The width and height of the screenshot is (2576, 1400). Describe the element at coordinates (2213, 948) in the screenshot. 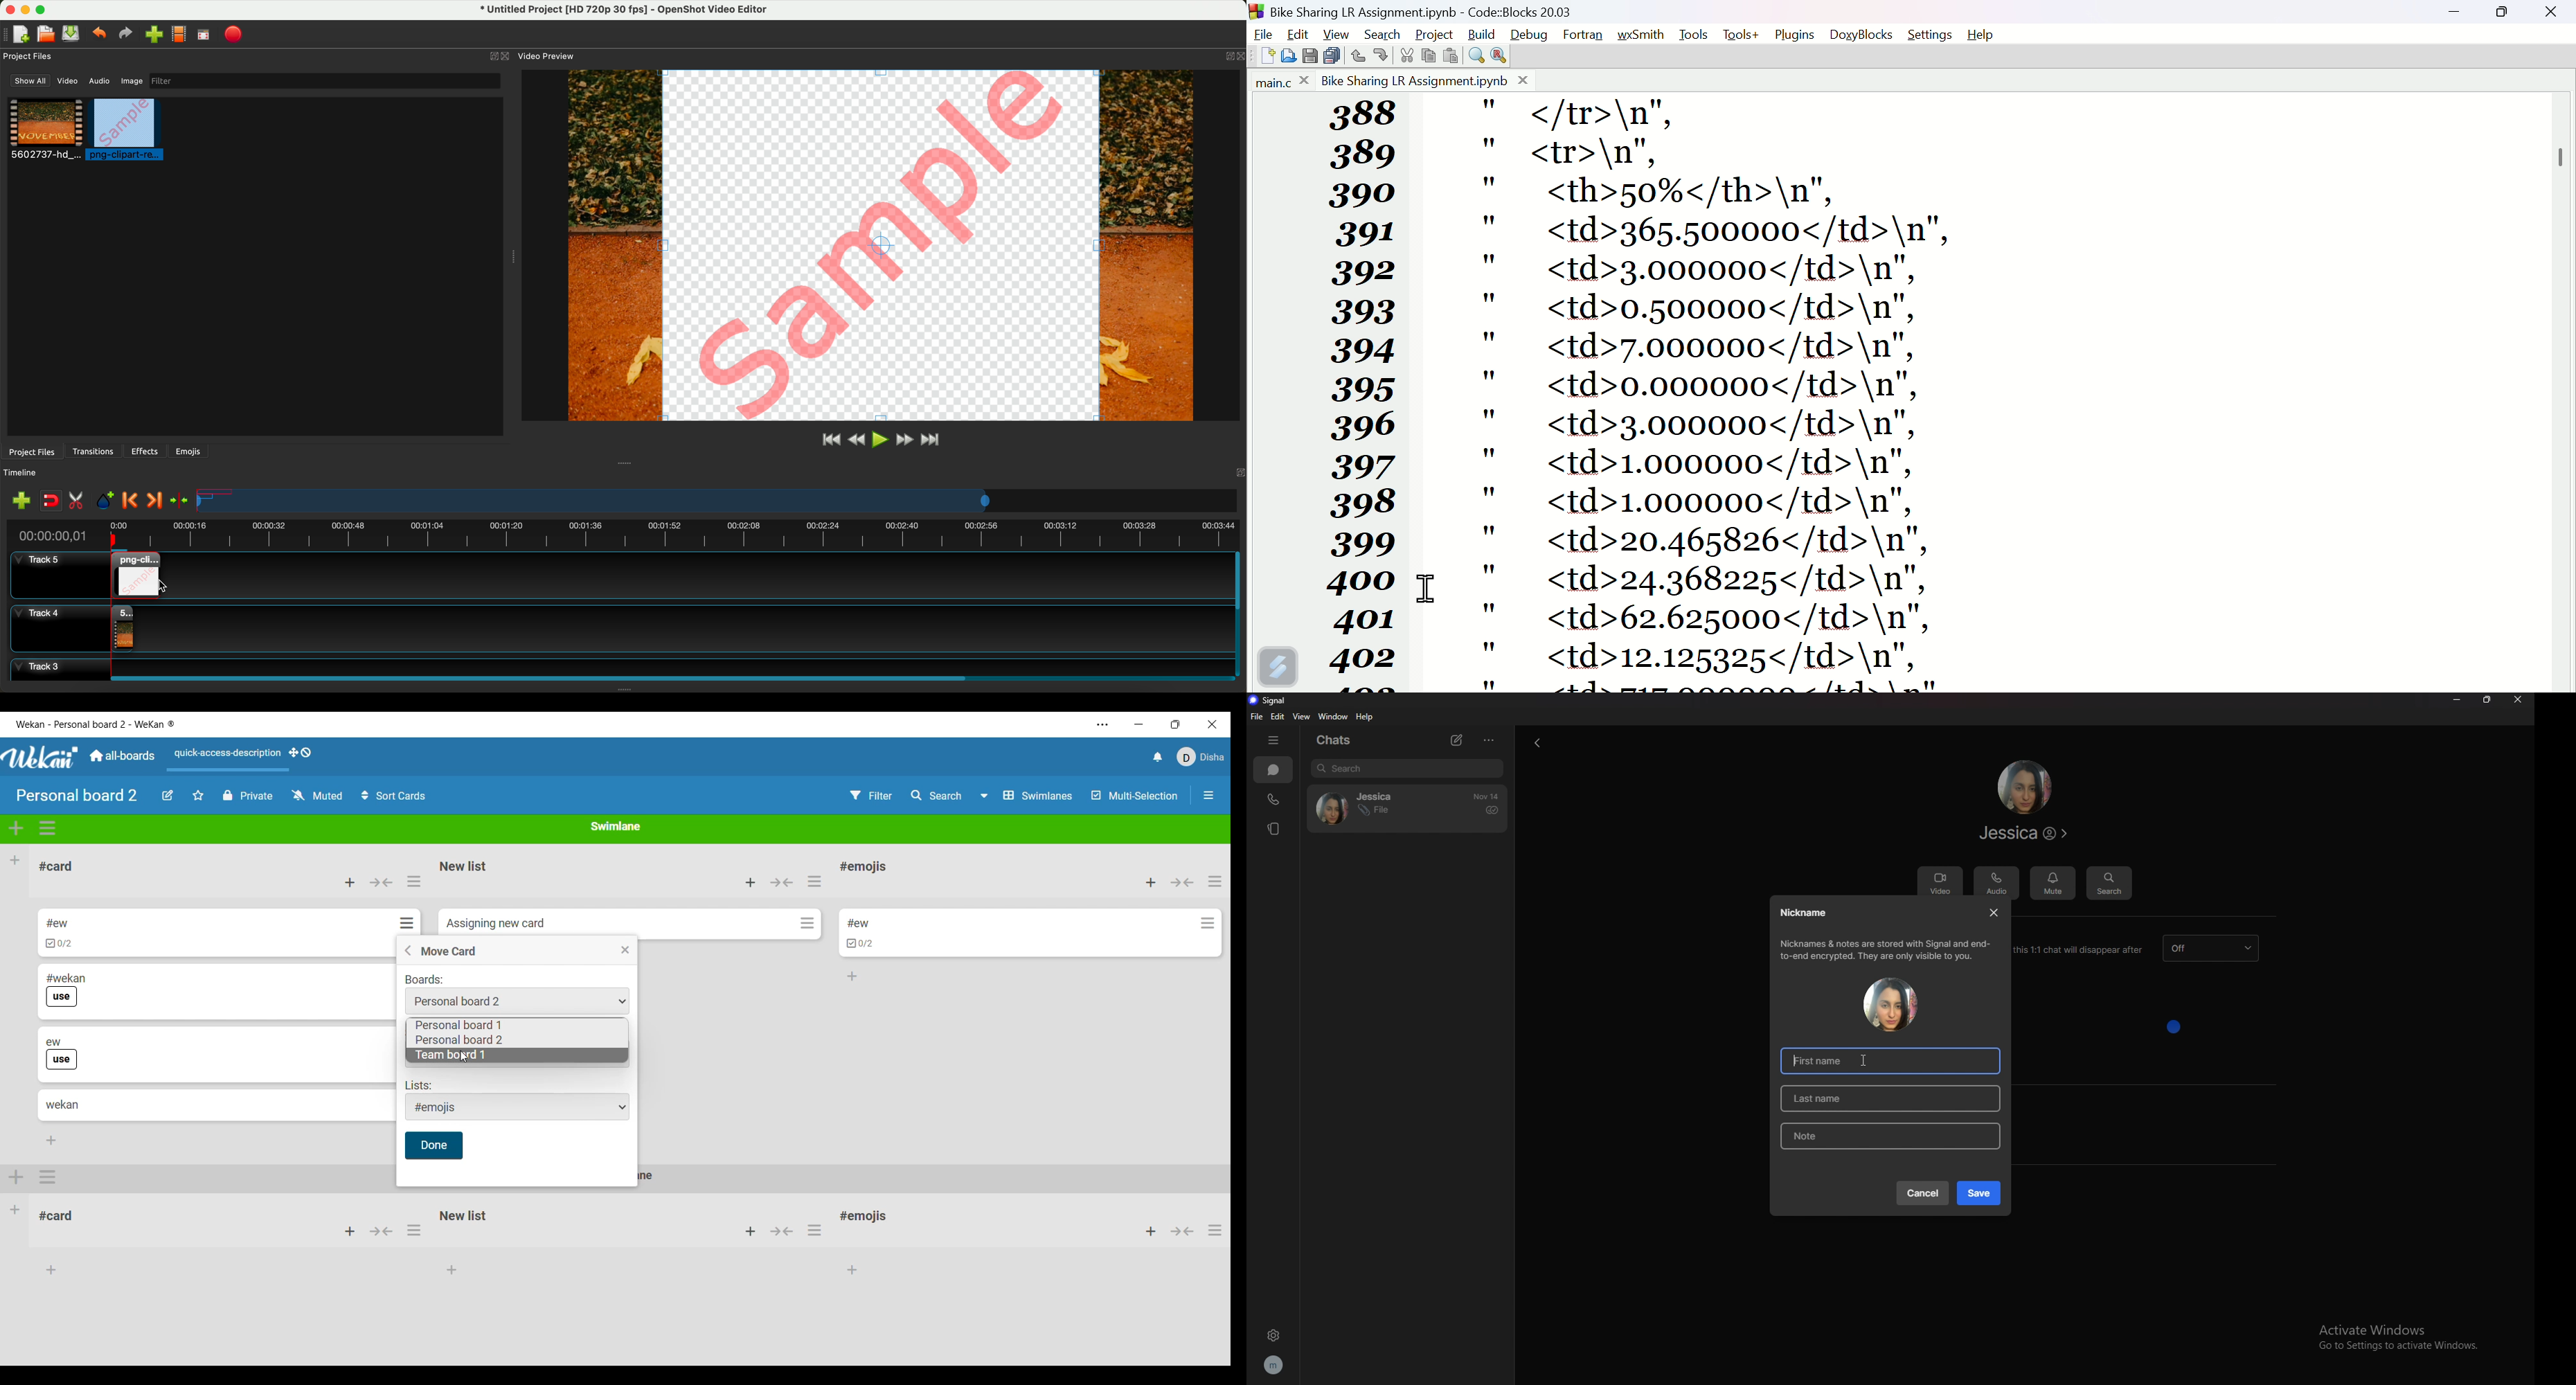

I see `dissapearing message` at that location.